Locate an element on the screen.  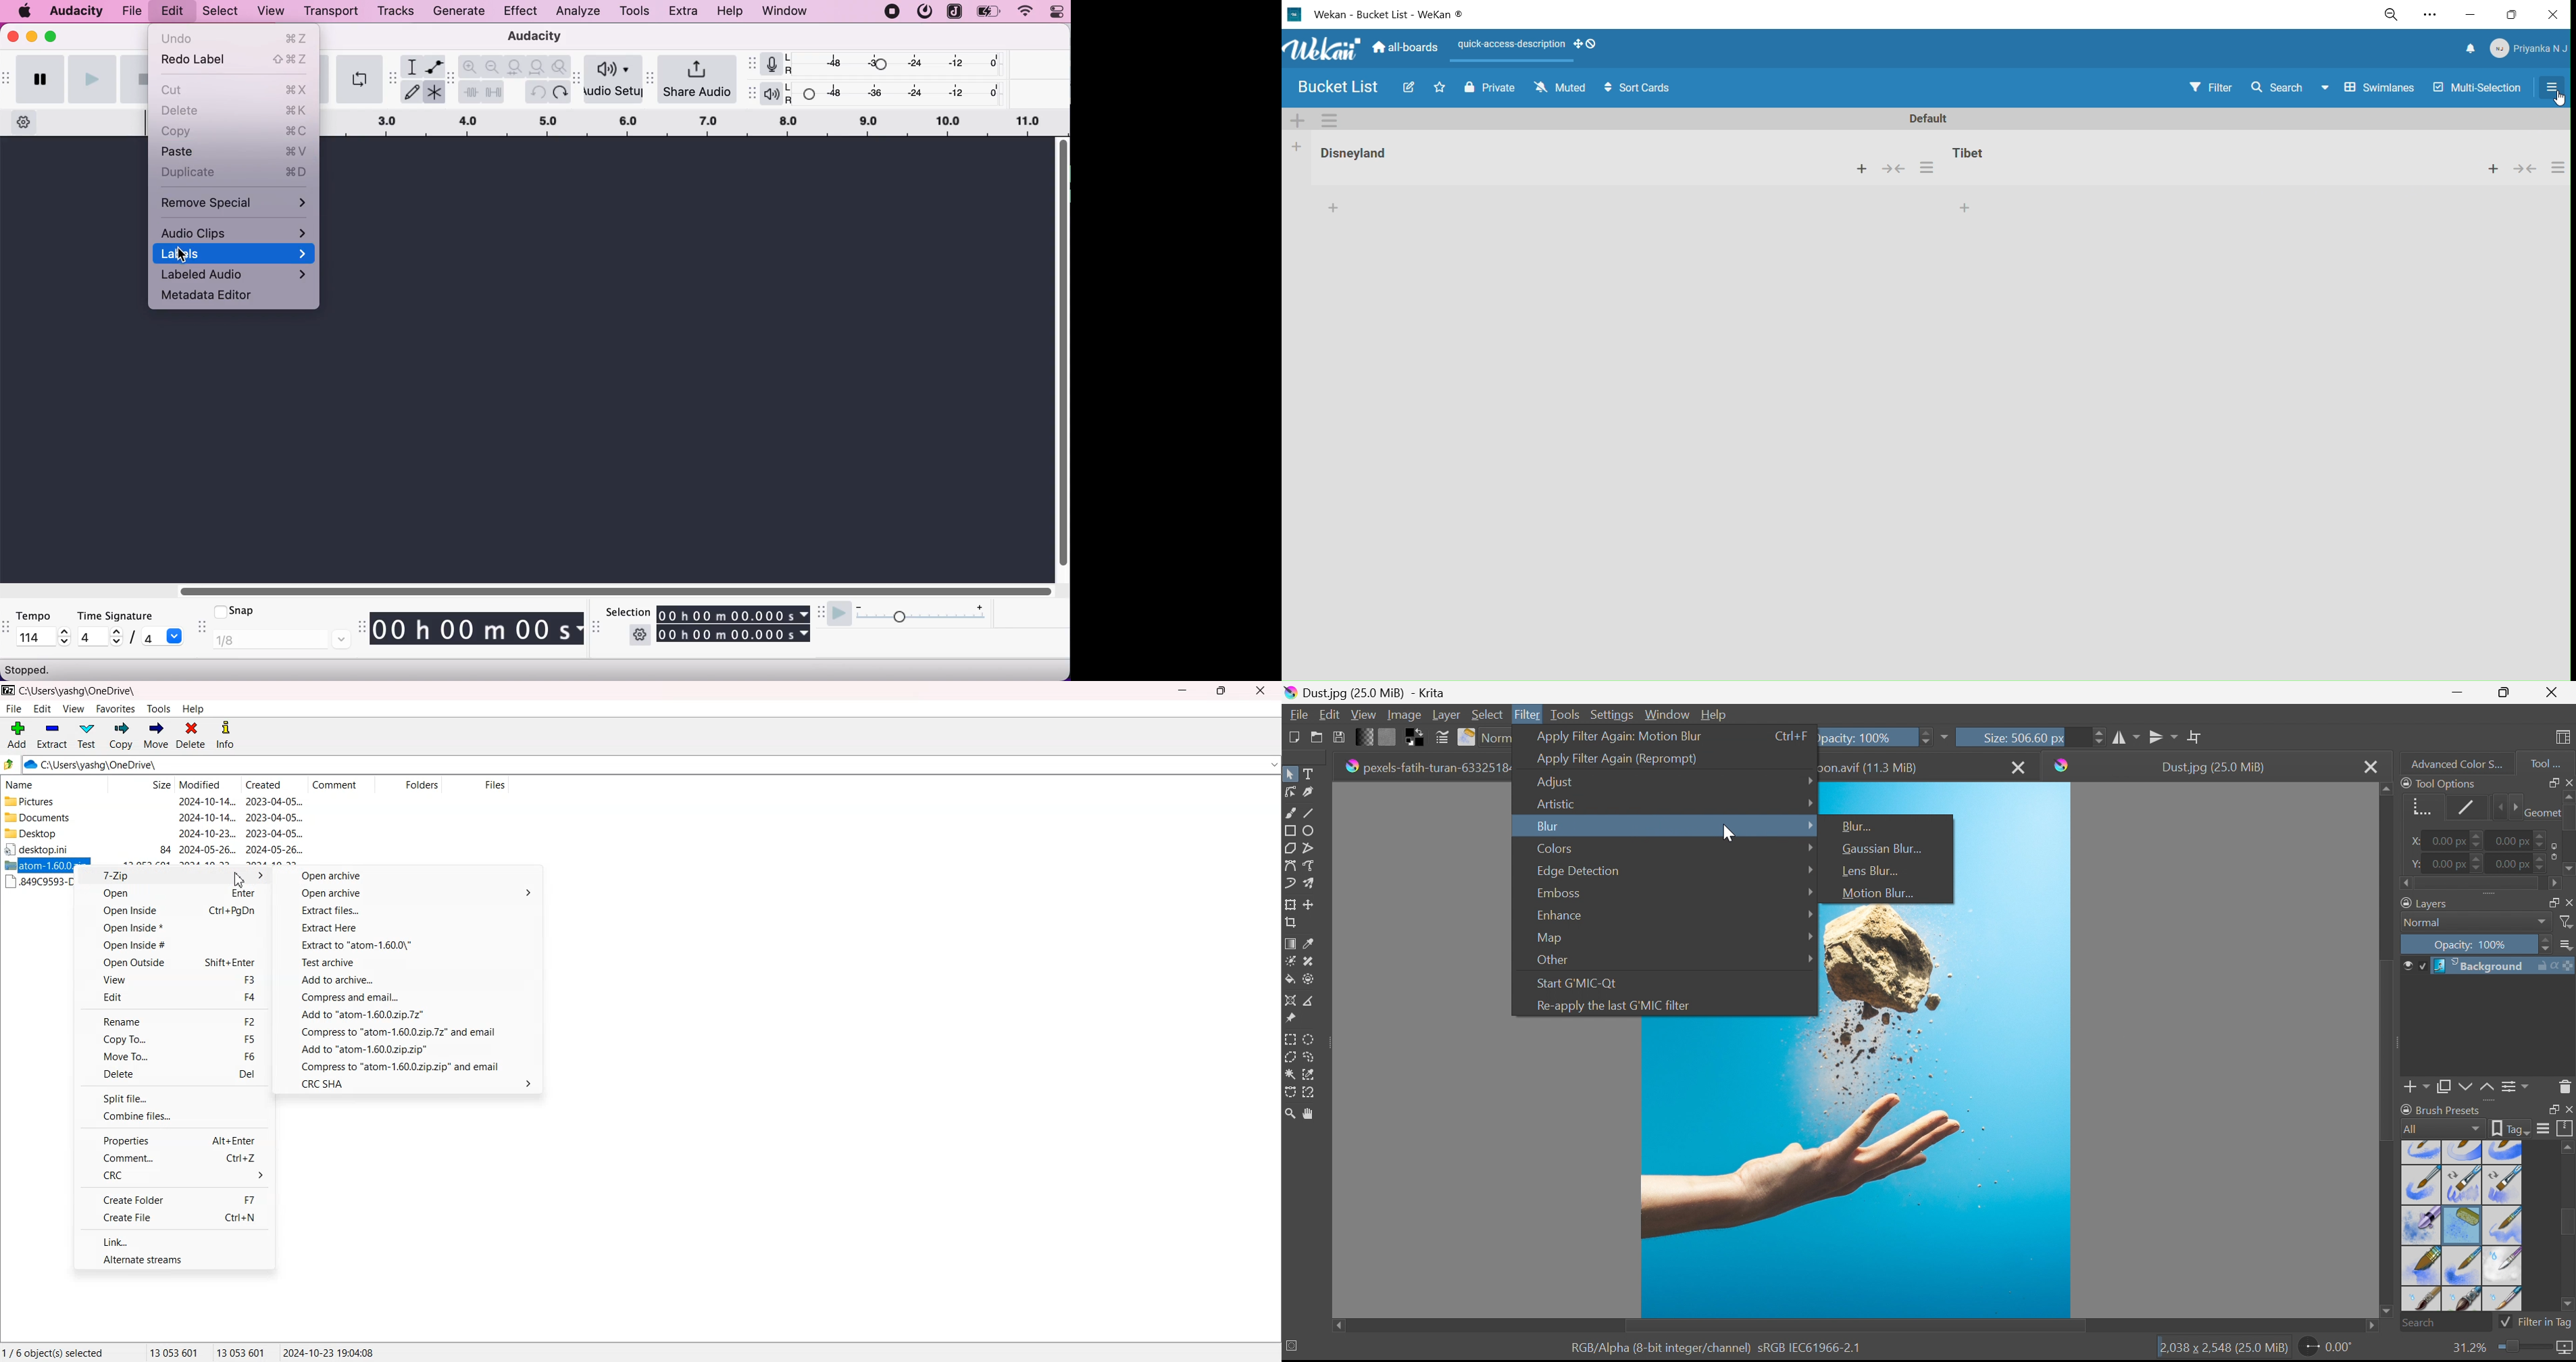
4 is located at coordinates (151, 637).